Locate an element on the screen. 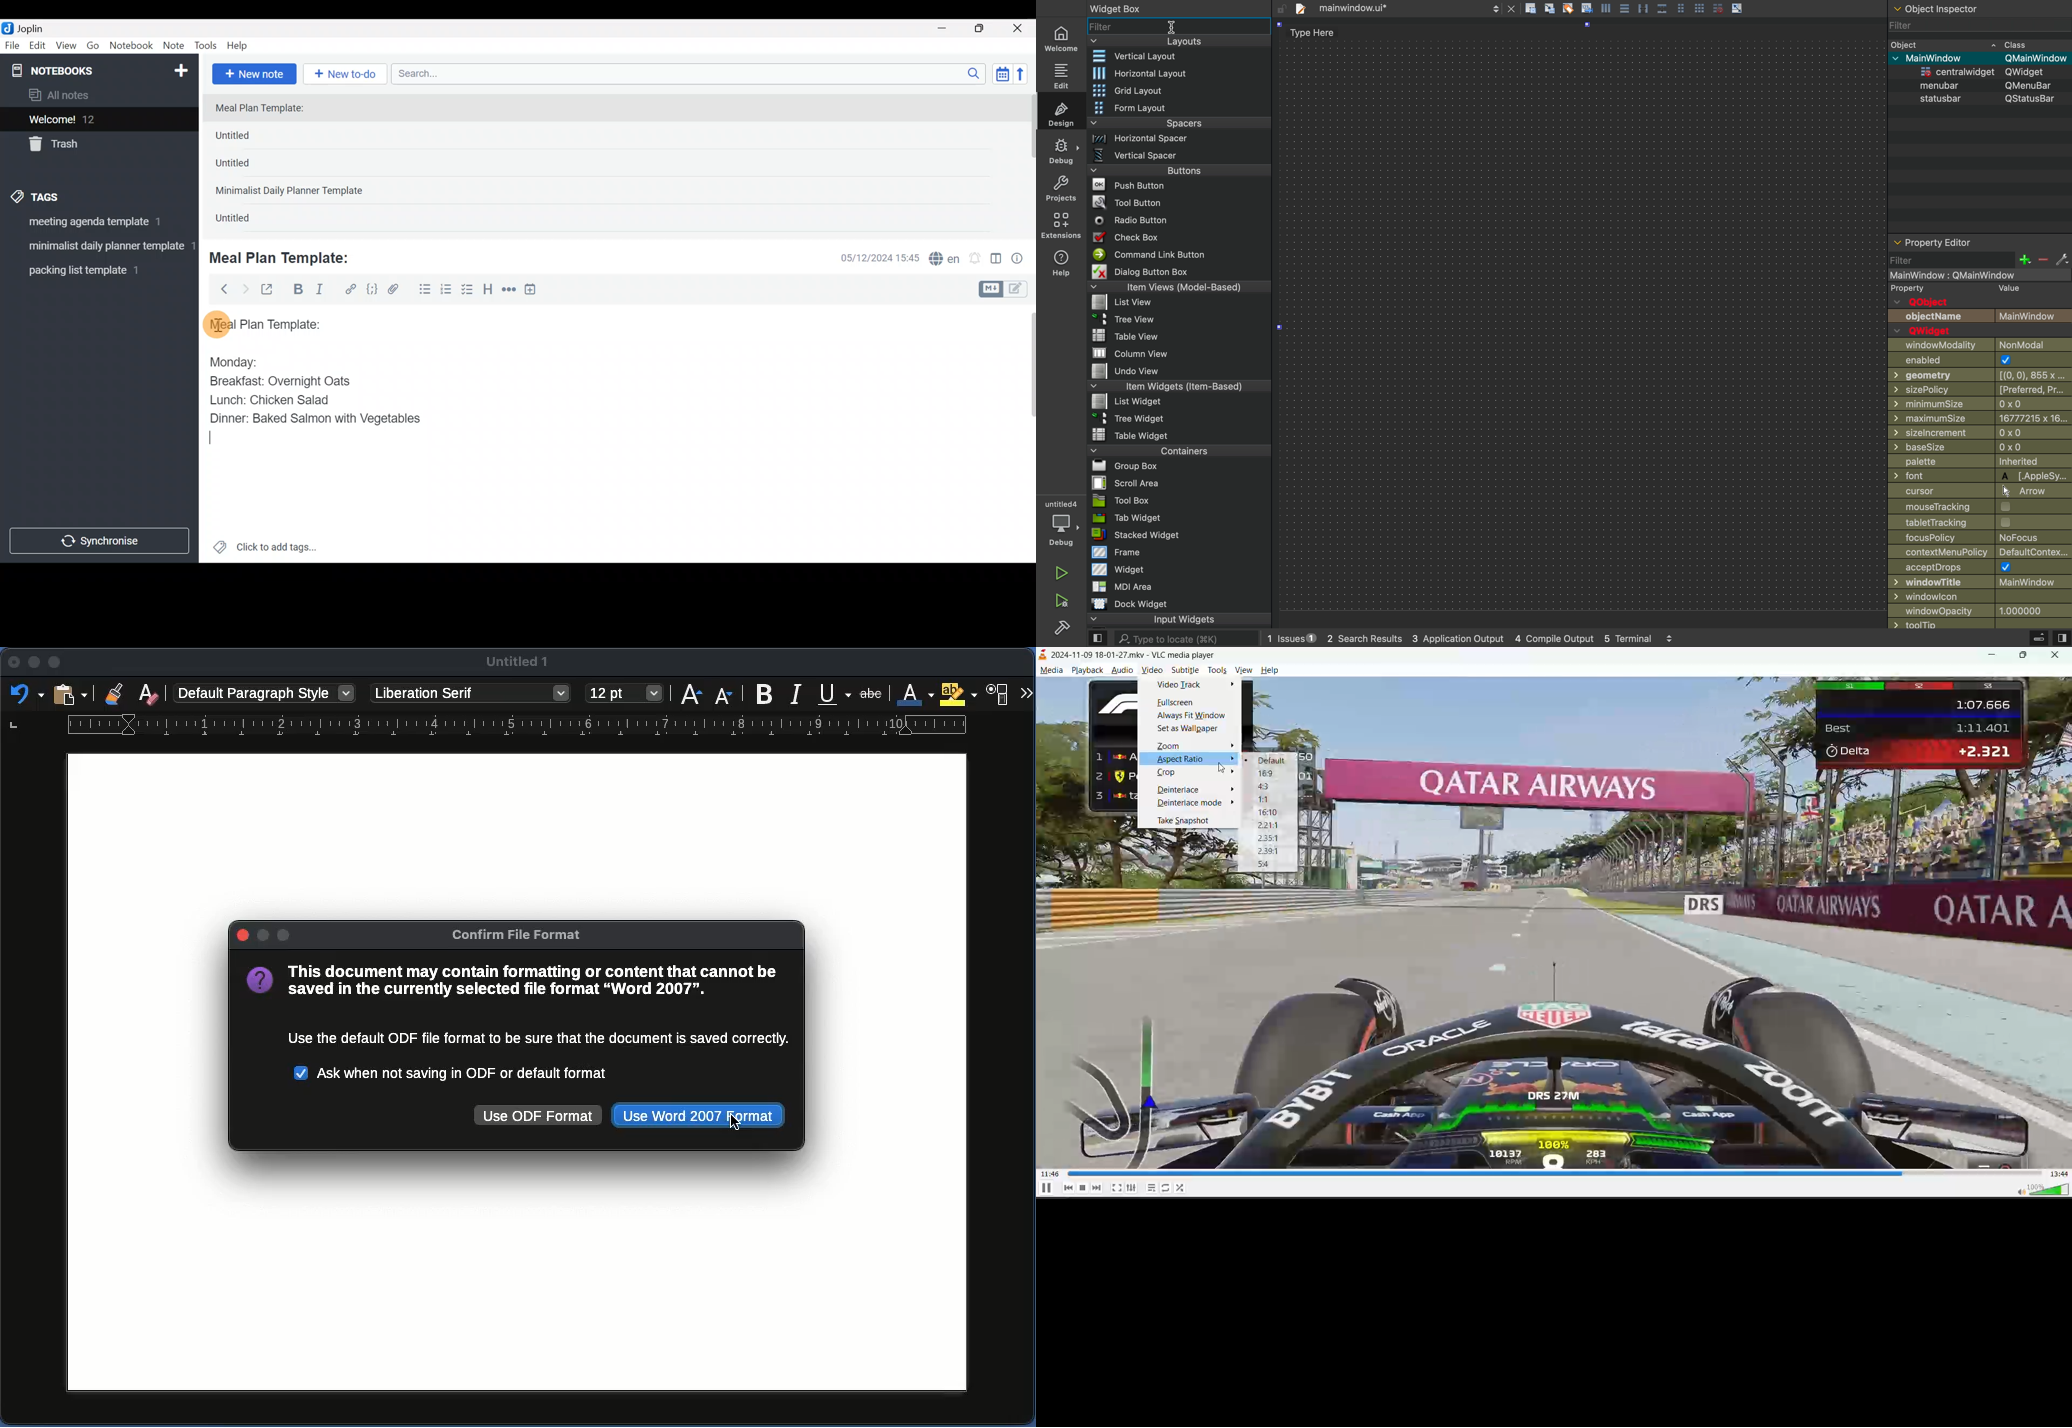 This screenshot has width=2072, height=1428. deinterlace mode is located at coordinates (1191, 803).